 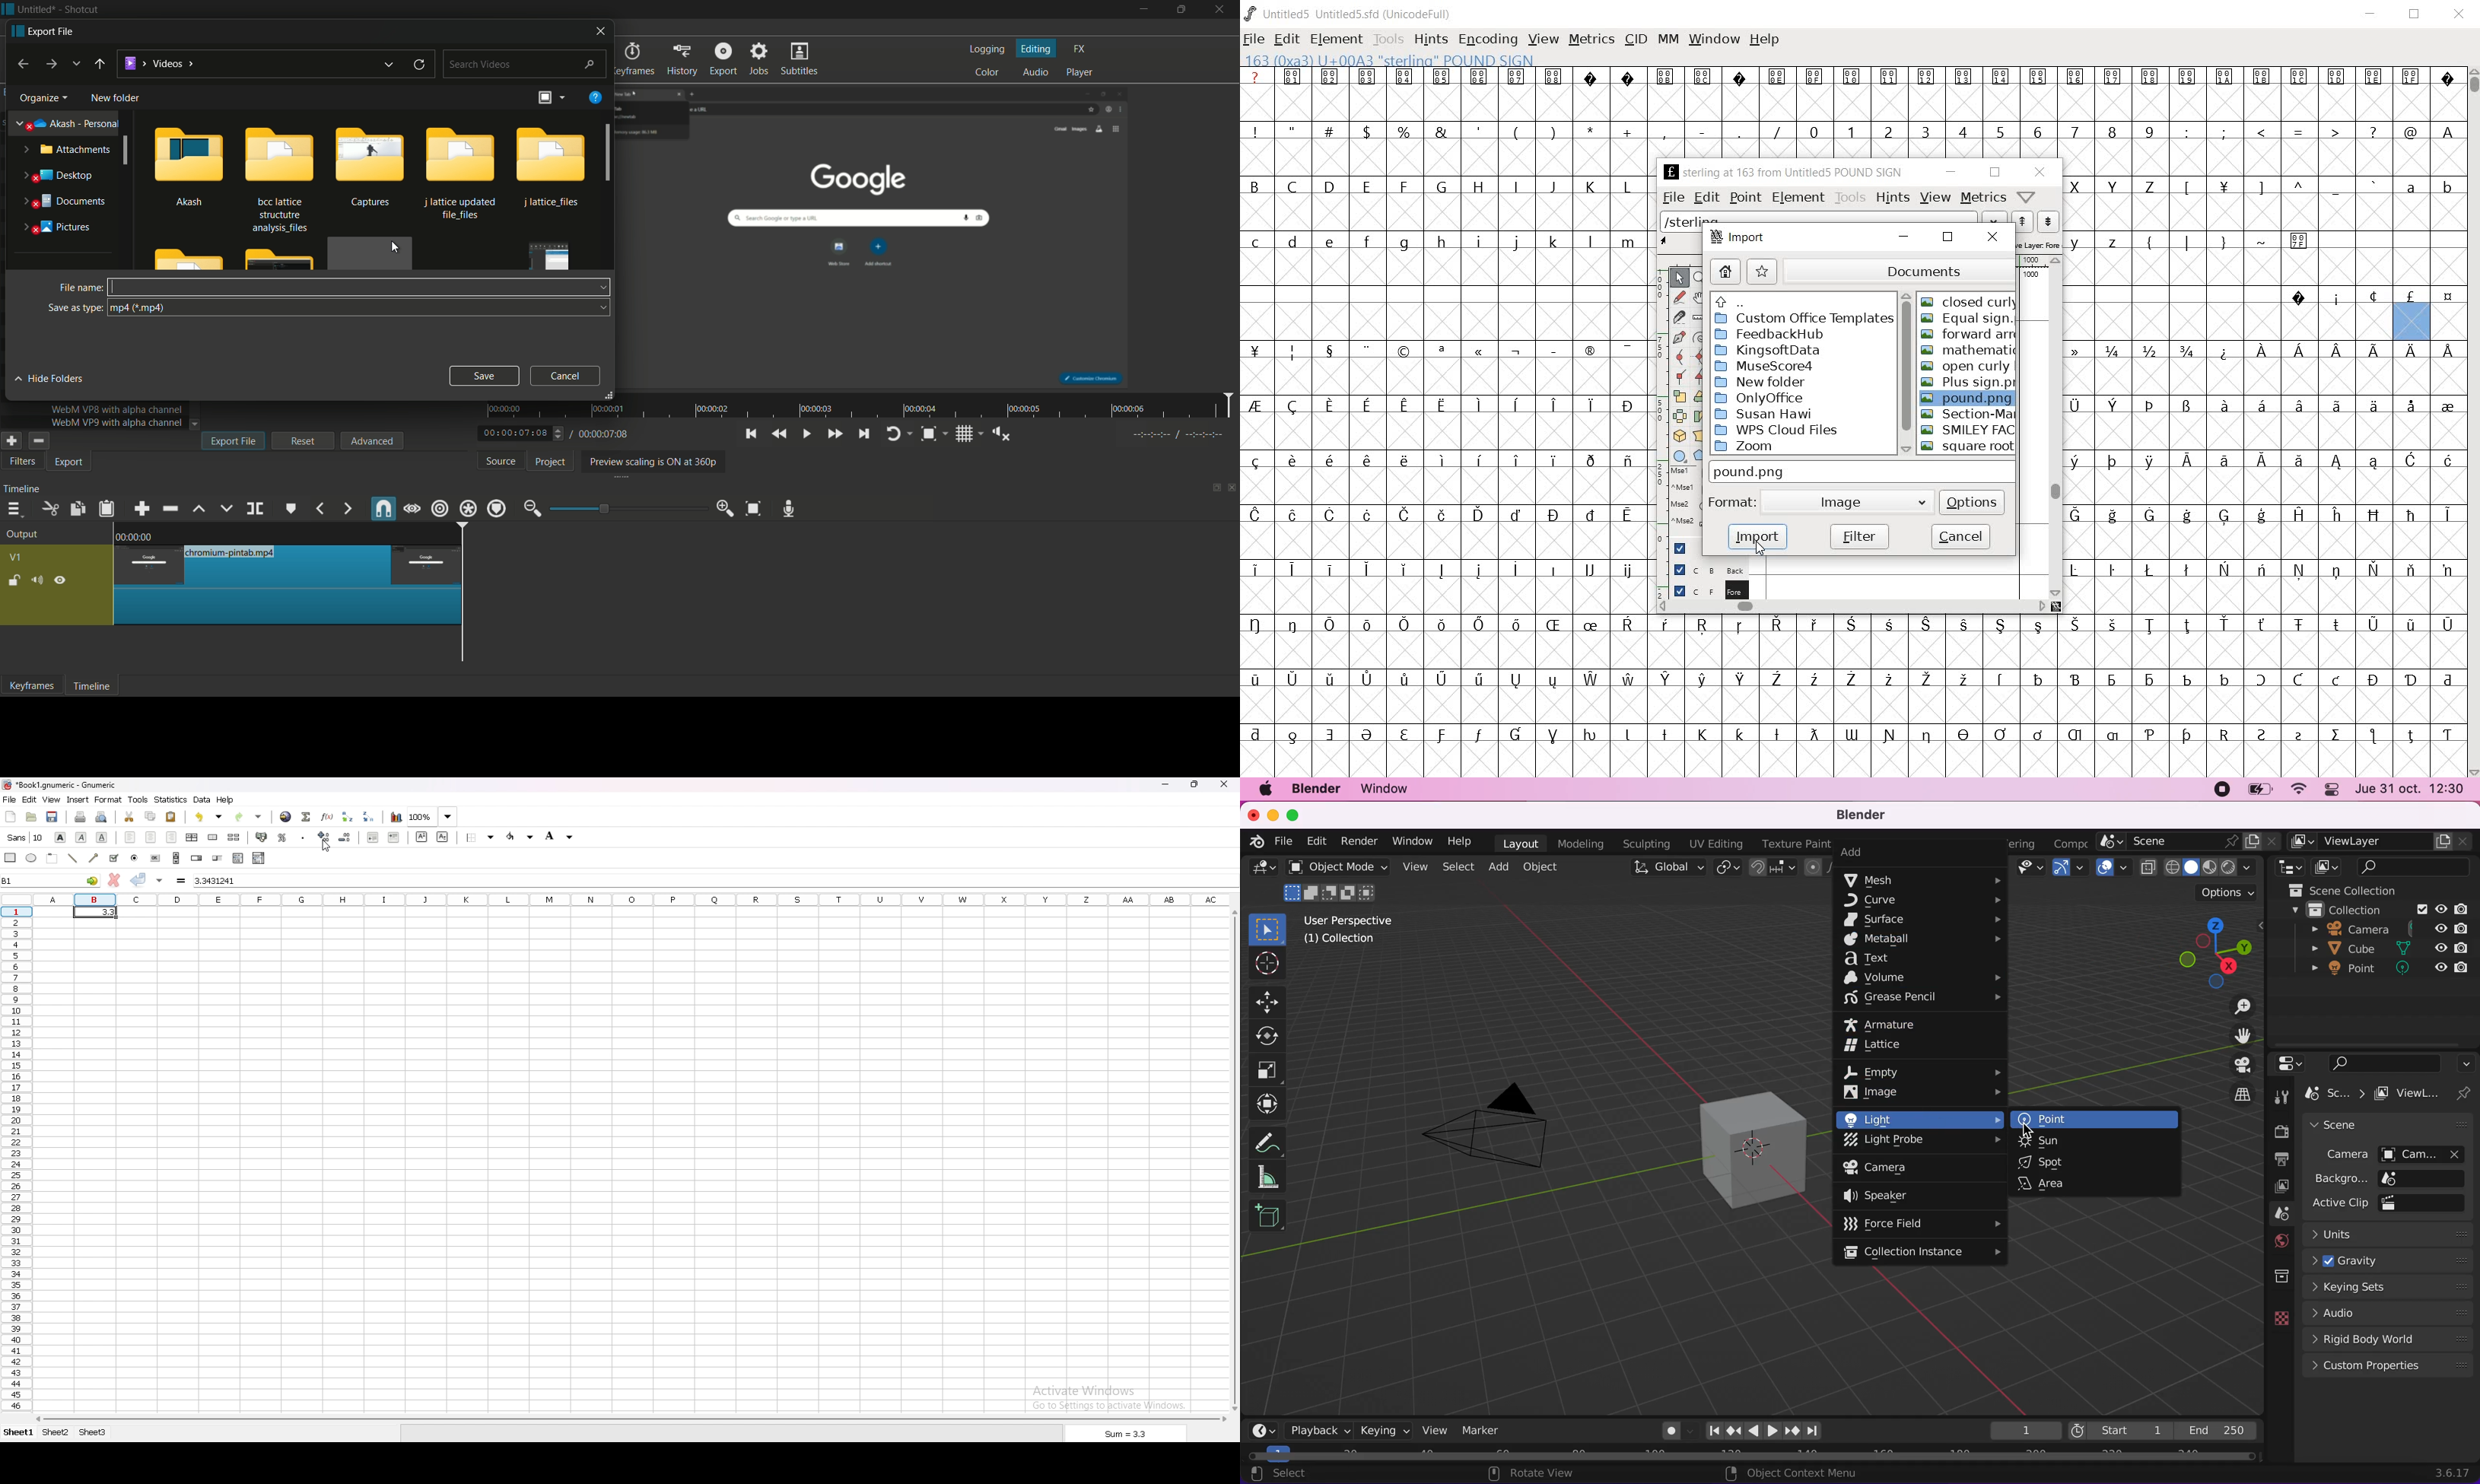 What do you see at coordinates (1287, 40) in the screenshot?
I see `edit` at bounding box center [1287, 40].